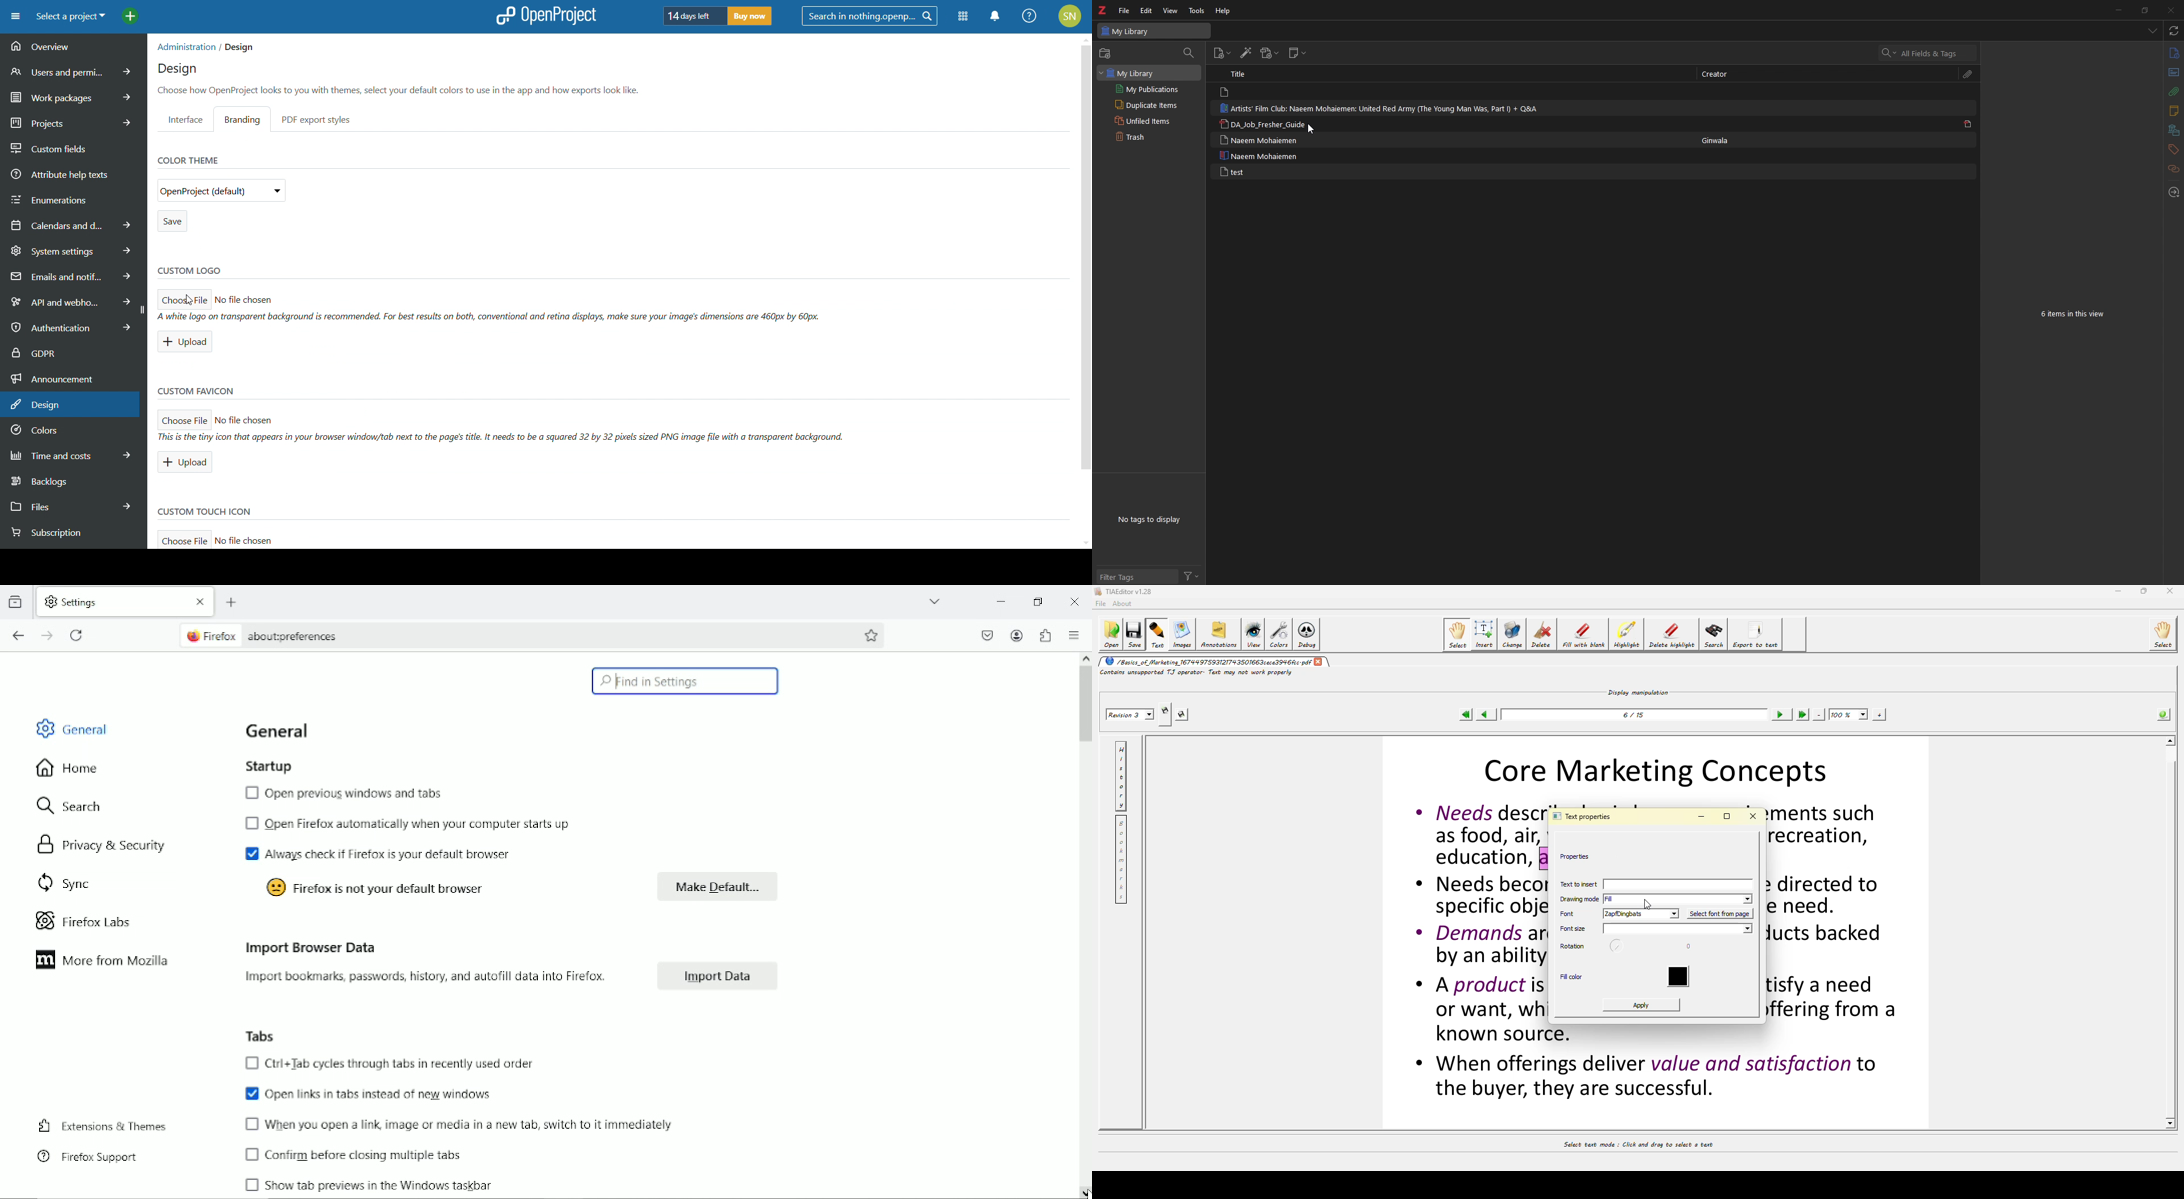  What do you see at coordinates (1082, 1192) in the screenshot?
I see `cursor` at bounding box center [1082, 1192].